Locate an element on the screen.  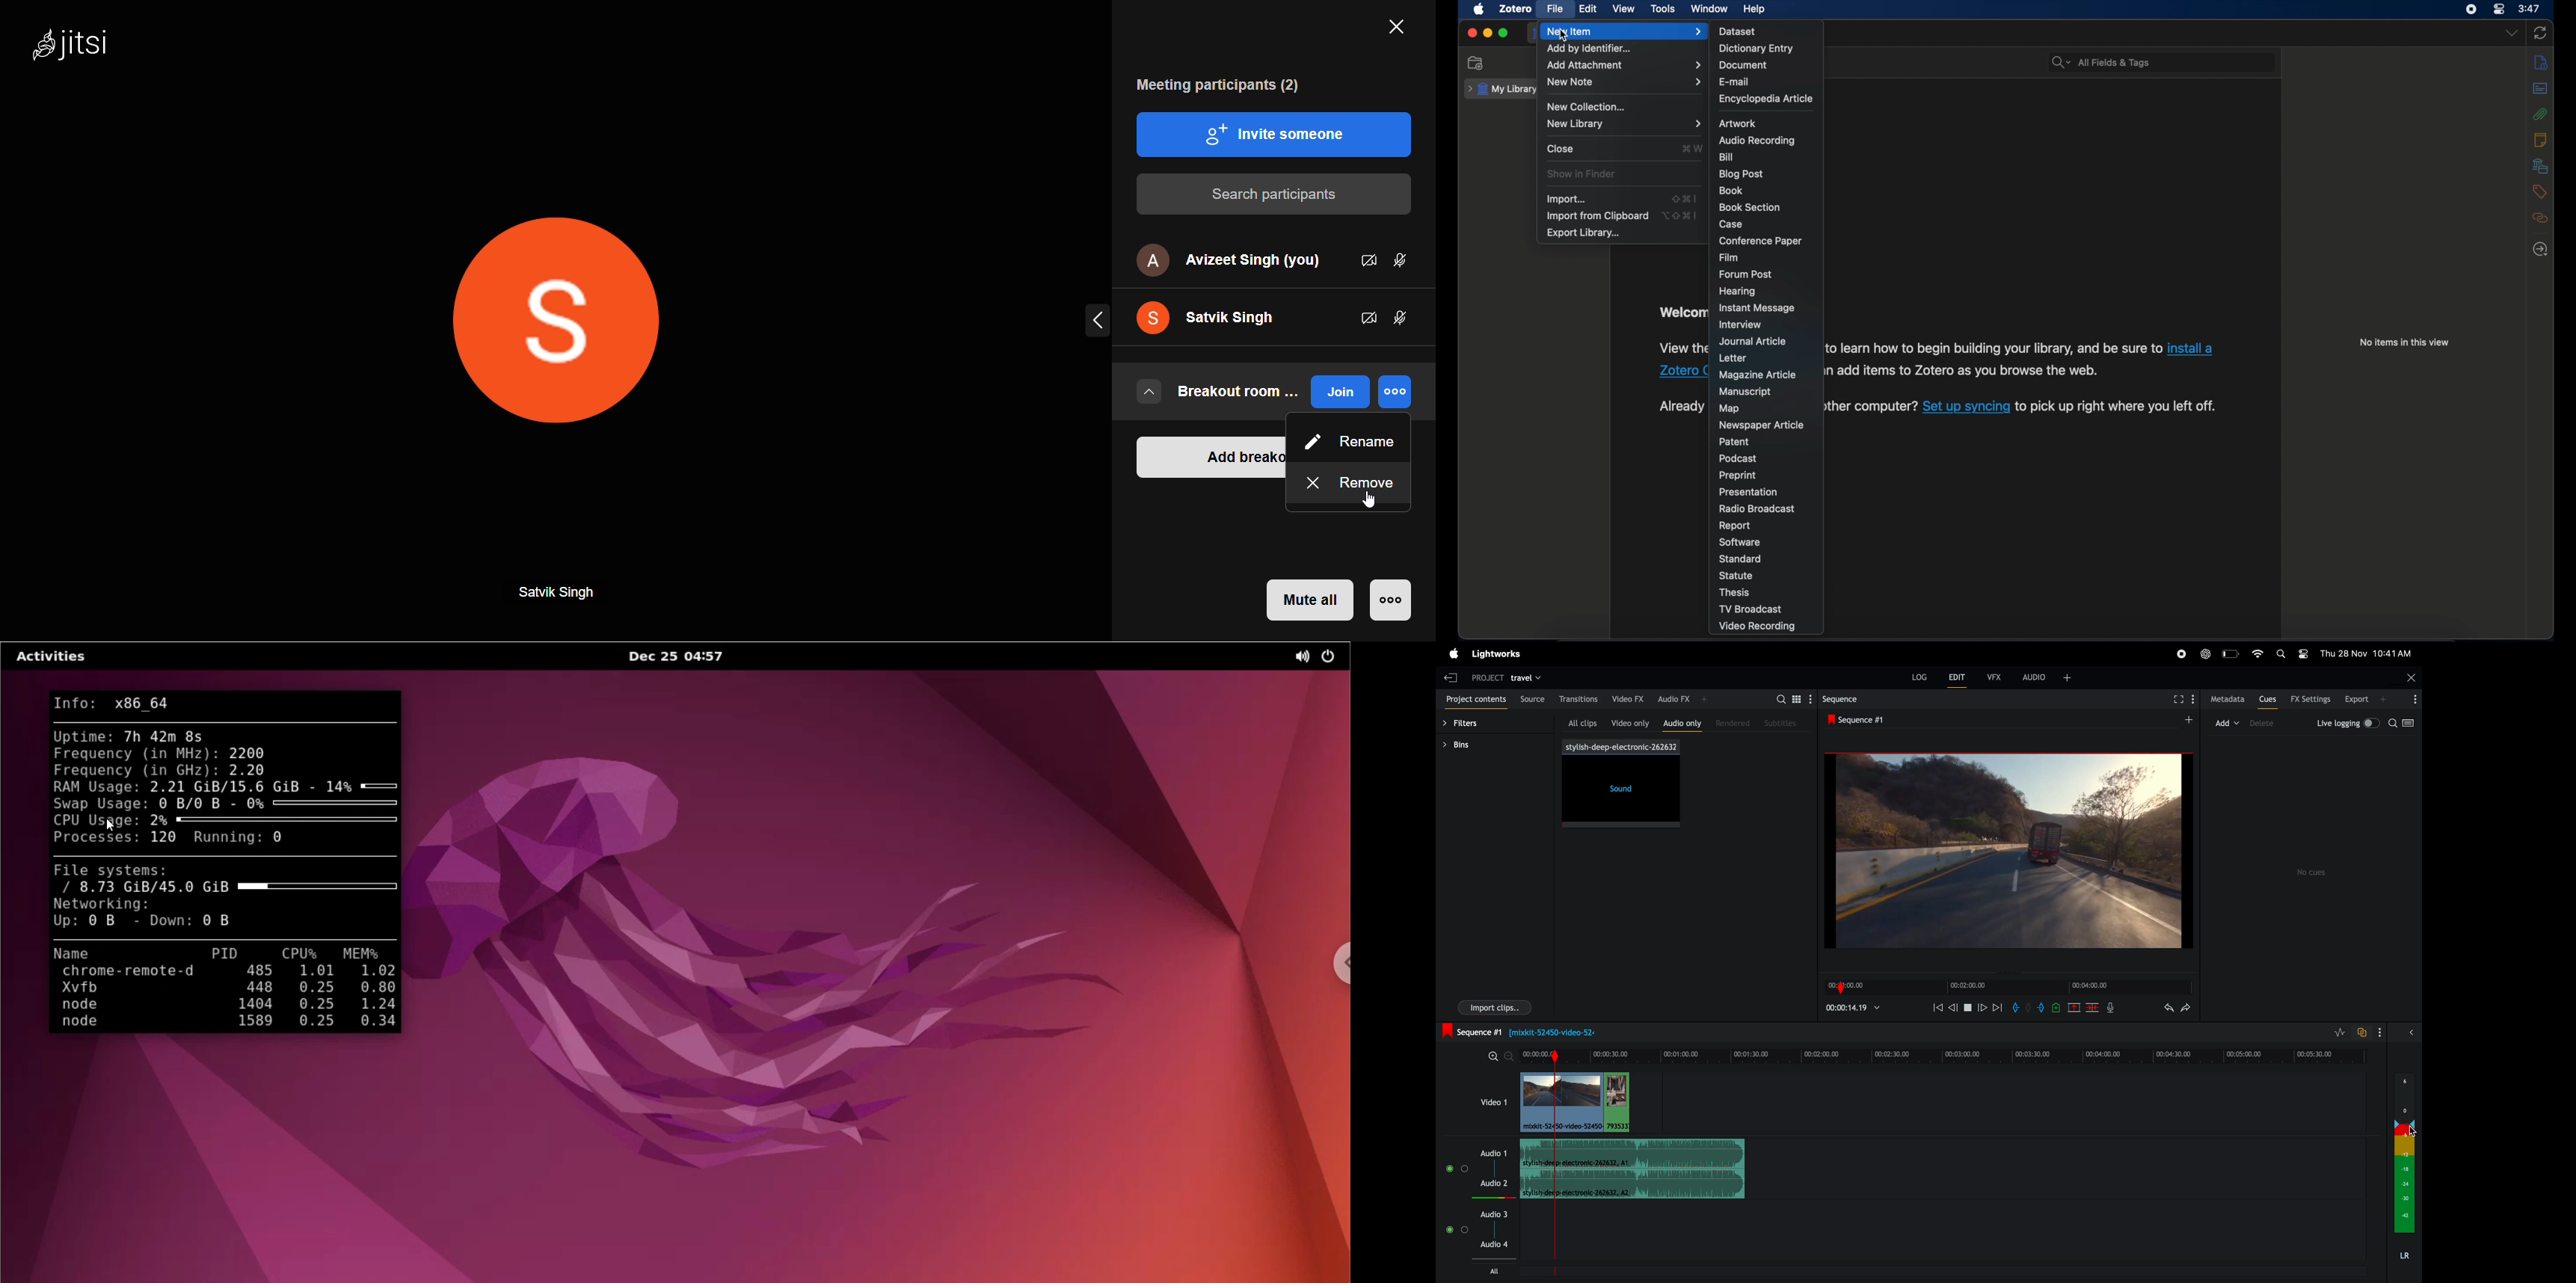
journal article is located at coordinates (1753, 342).